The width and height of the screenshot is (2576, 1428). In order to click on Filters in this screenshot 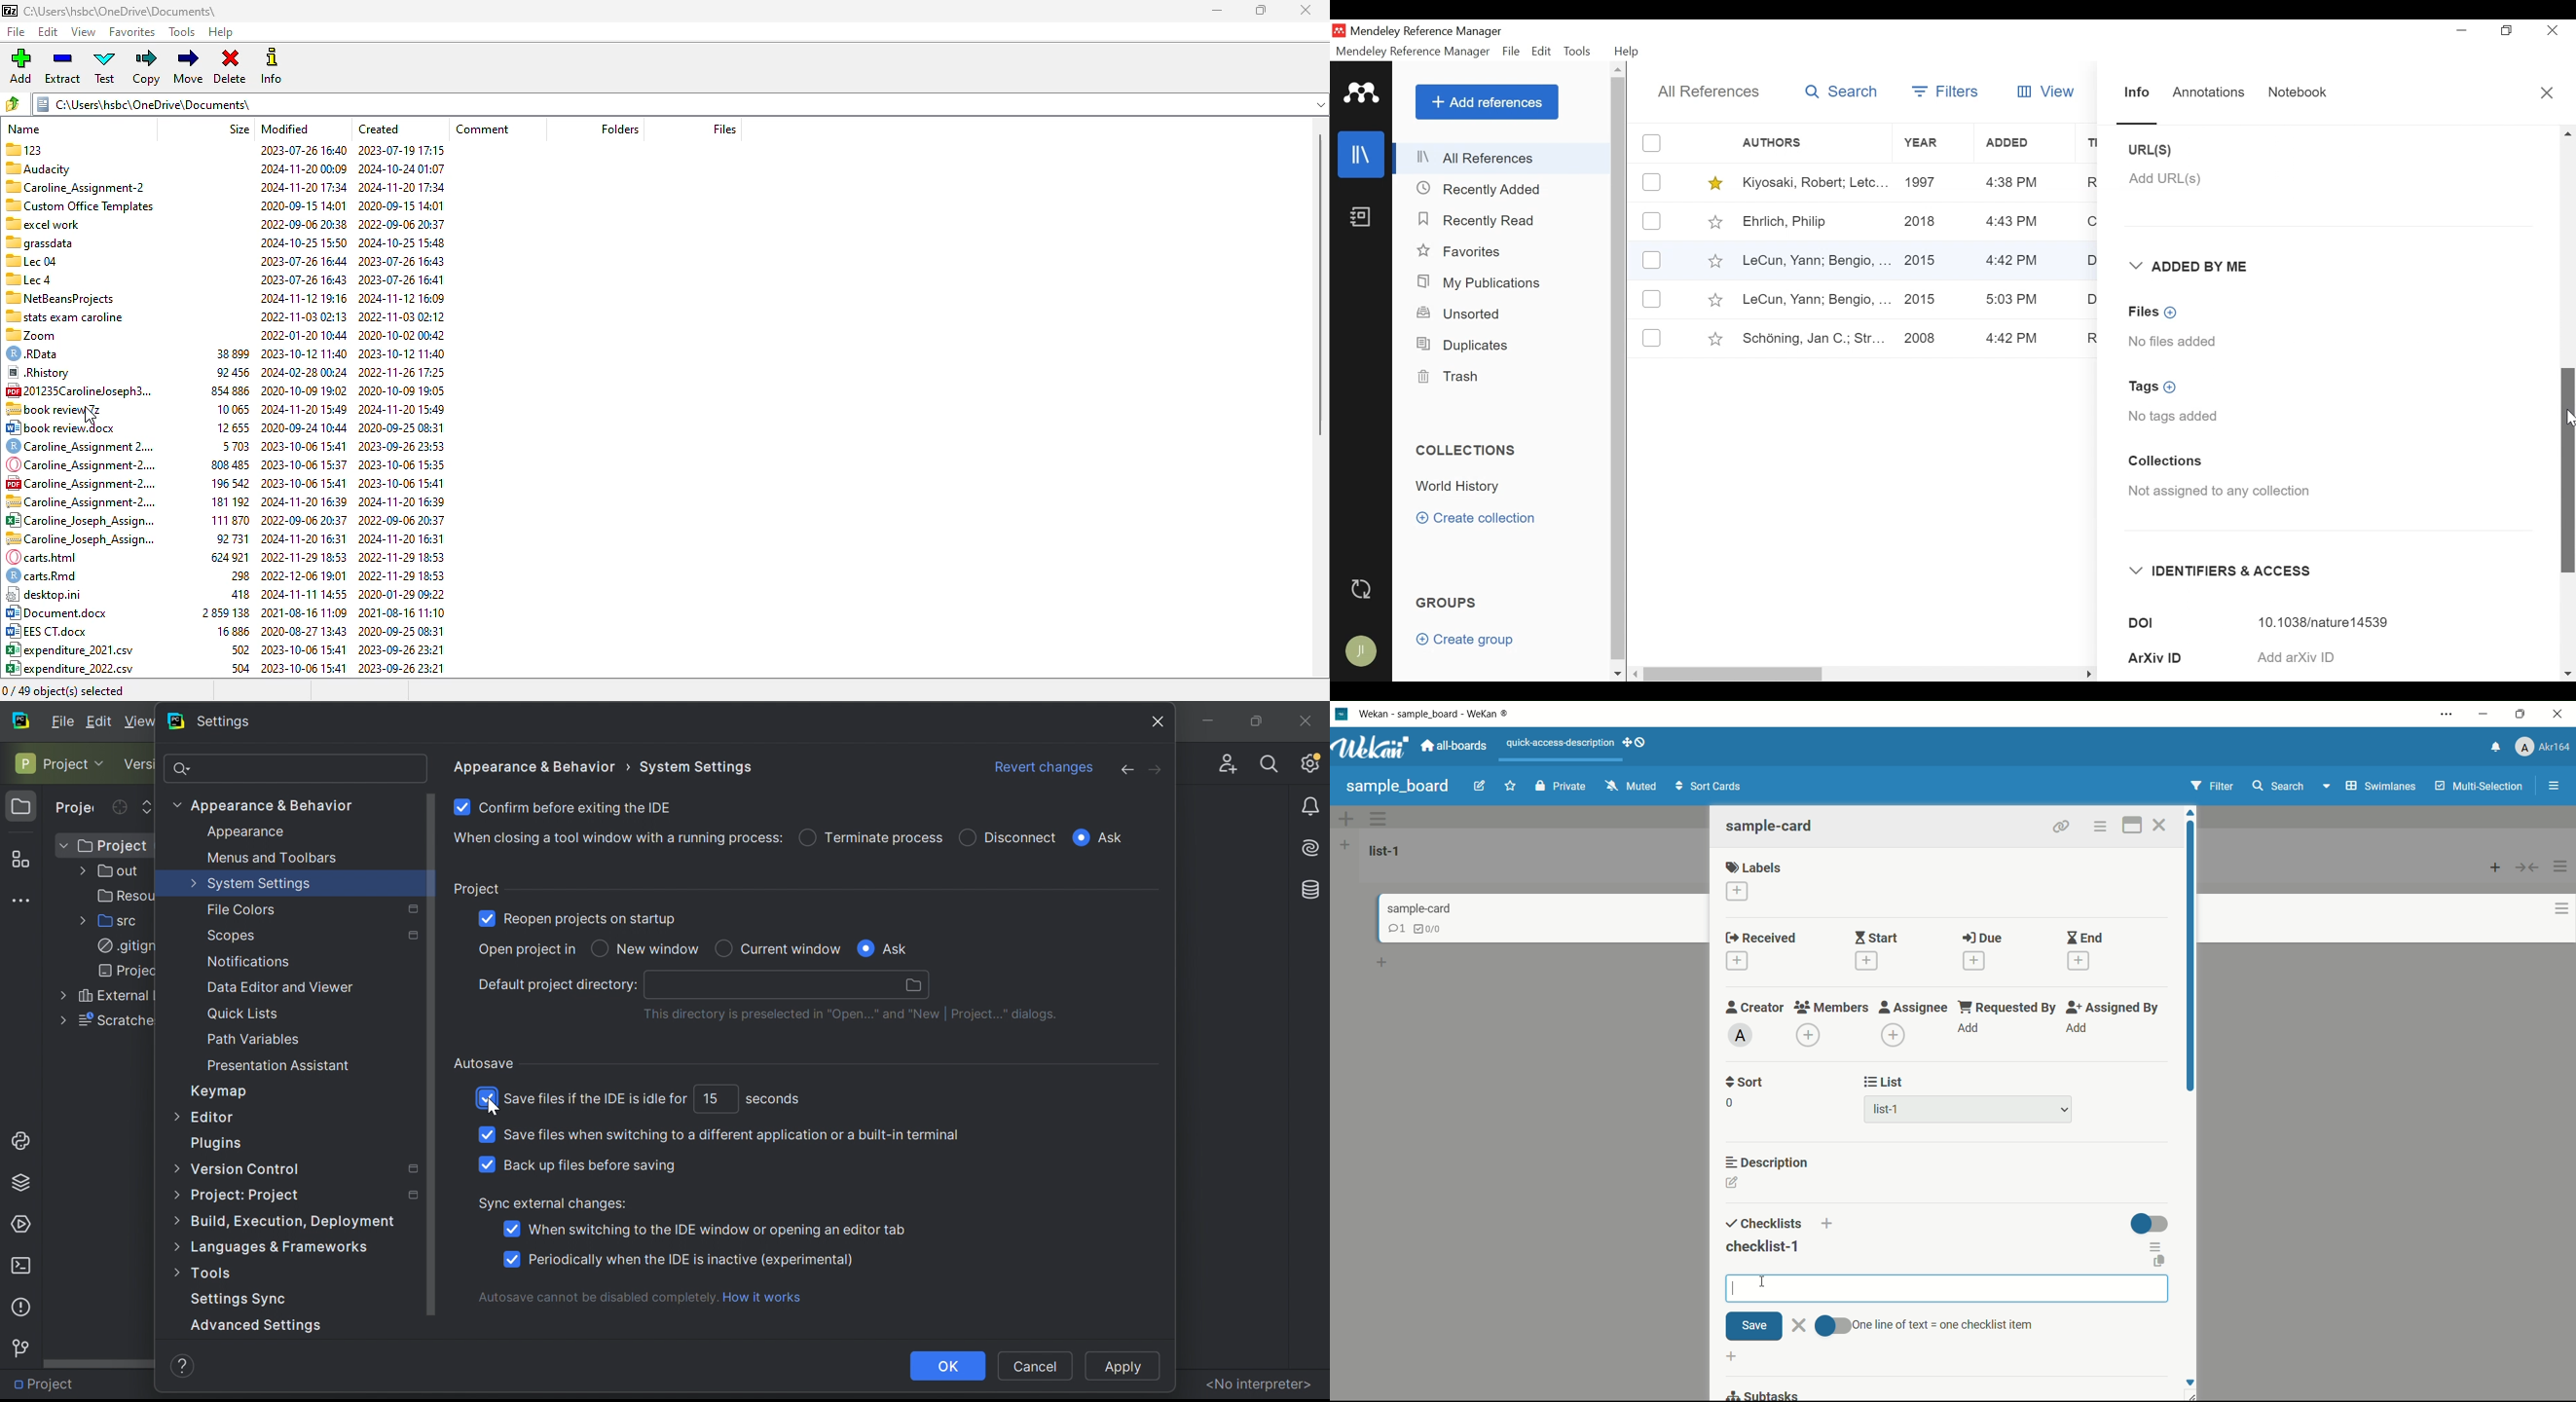, I will do `click(1944, 91)`.